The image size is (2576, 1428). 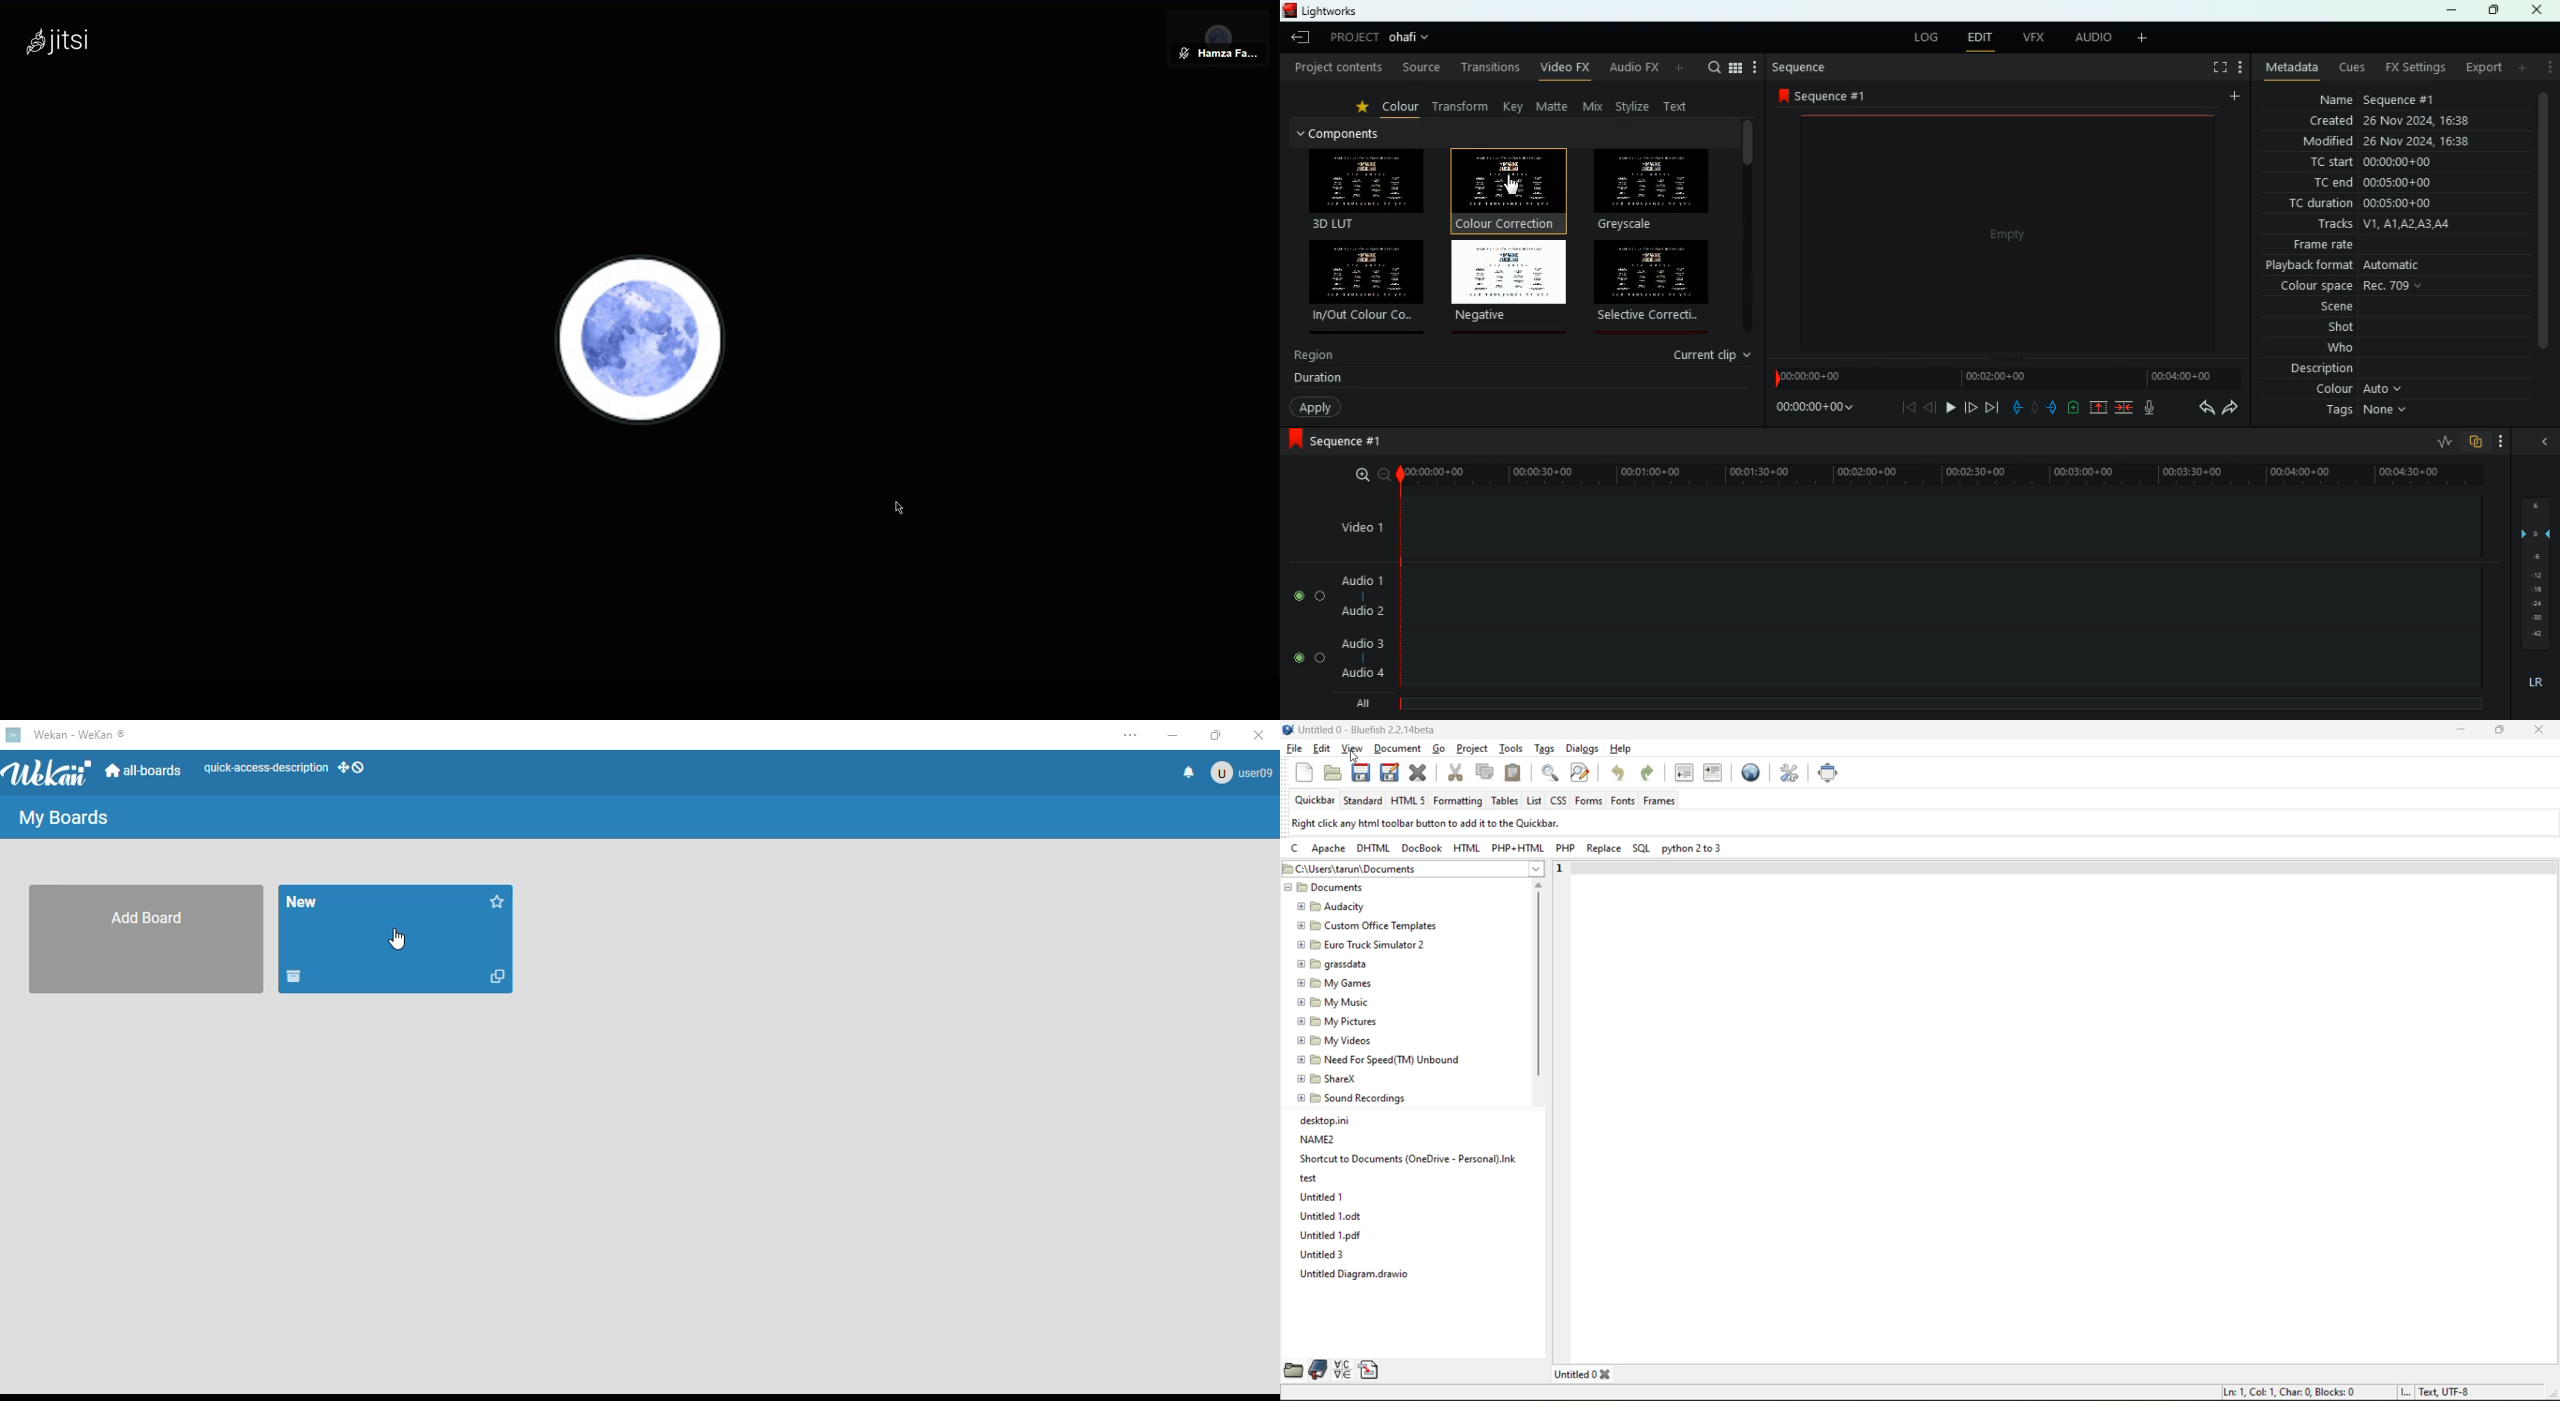 I want to click on transitions, so click(x=1489, y=67).